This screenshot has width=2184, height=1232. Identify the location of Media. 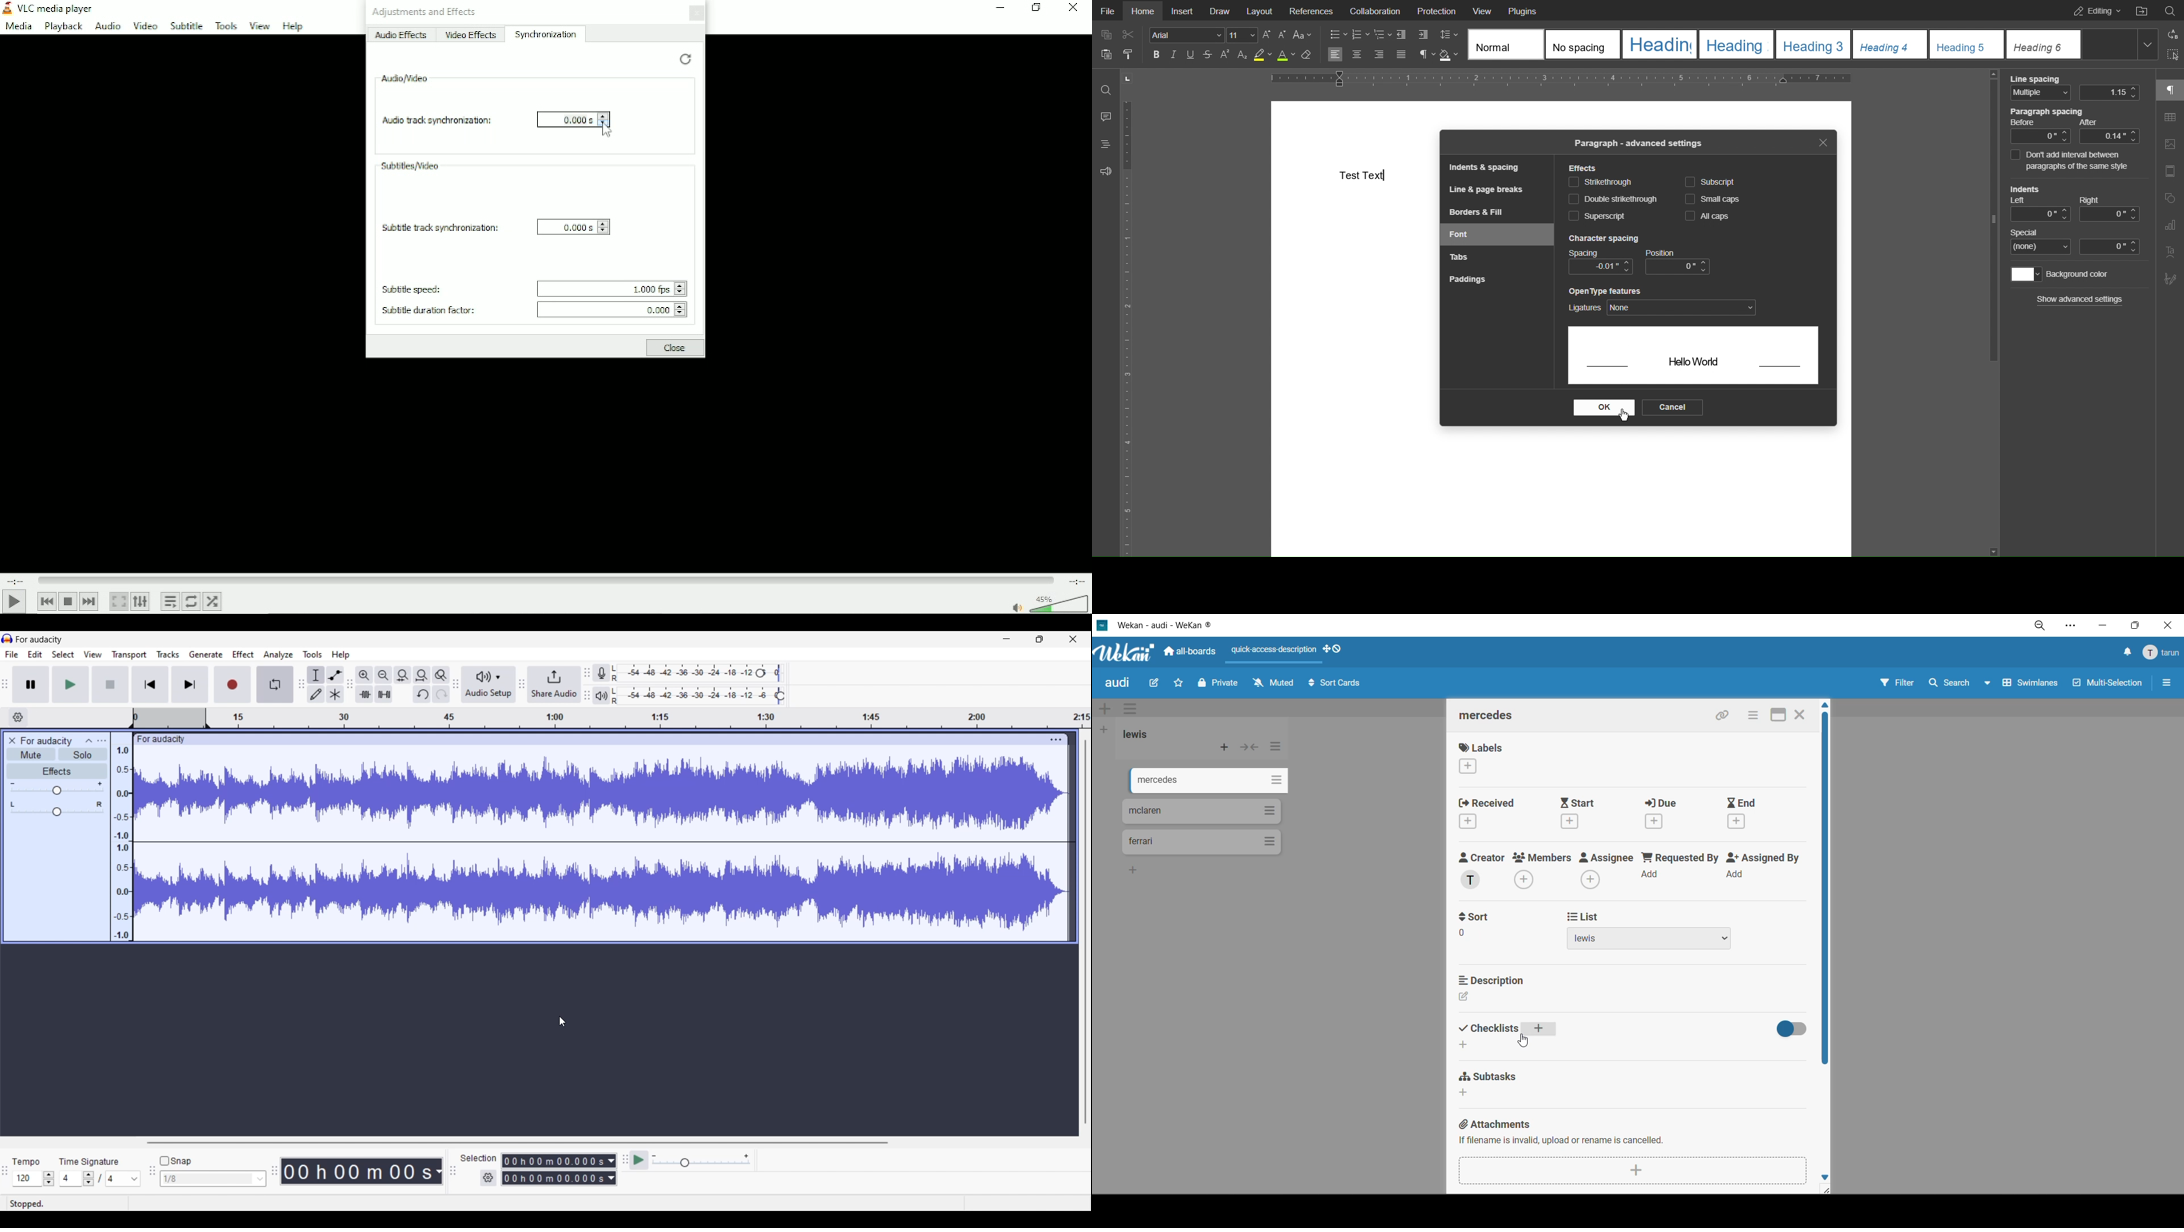
(18, 27).